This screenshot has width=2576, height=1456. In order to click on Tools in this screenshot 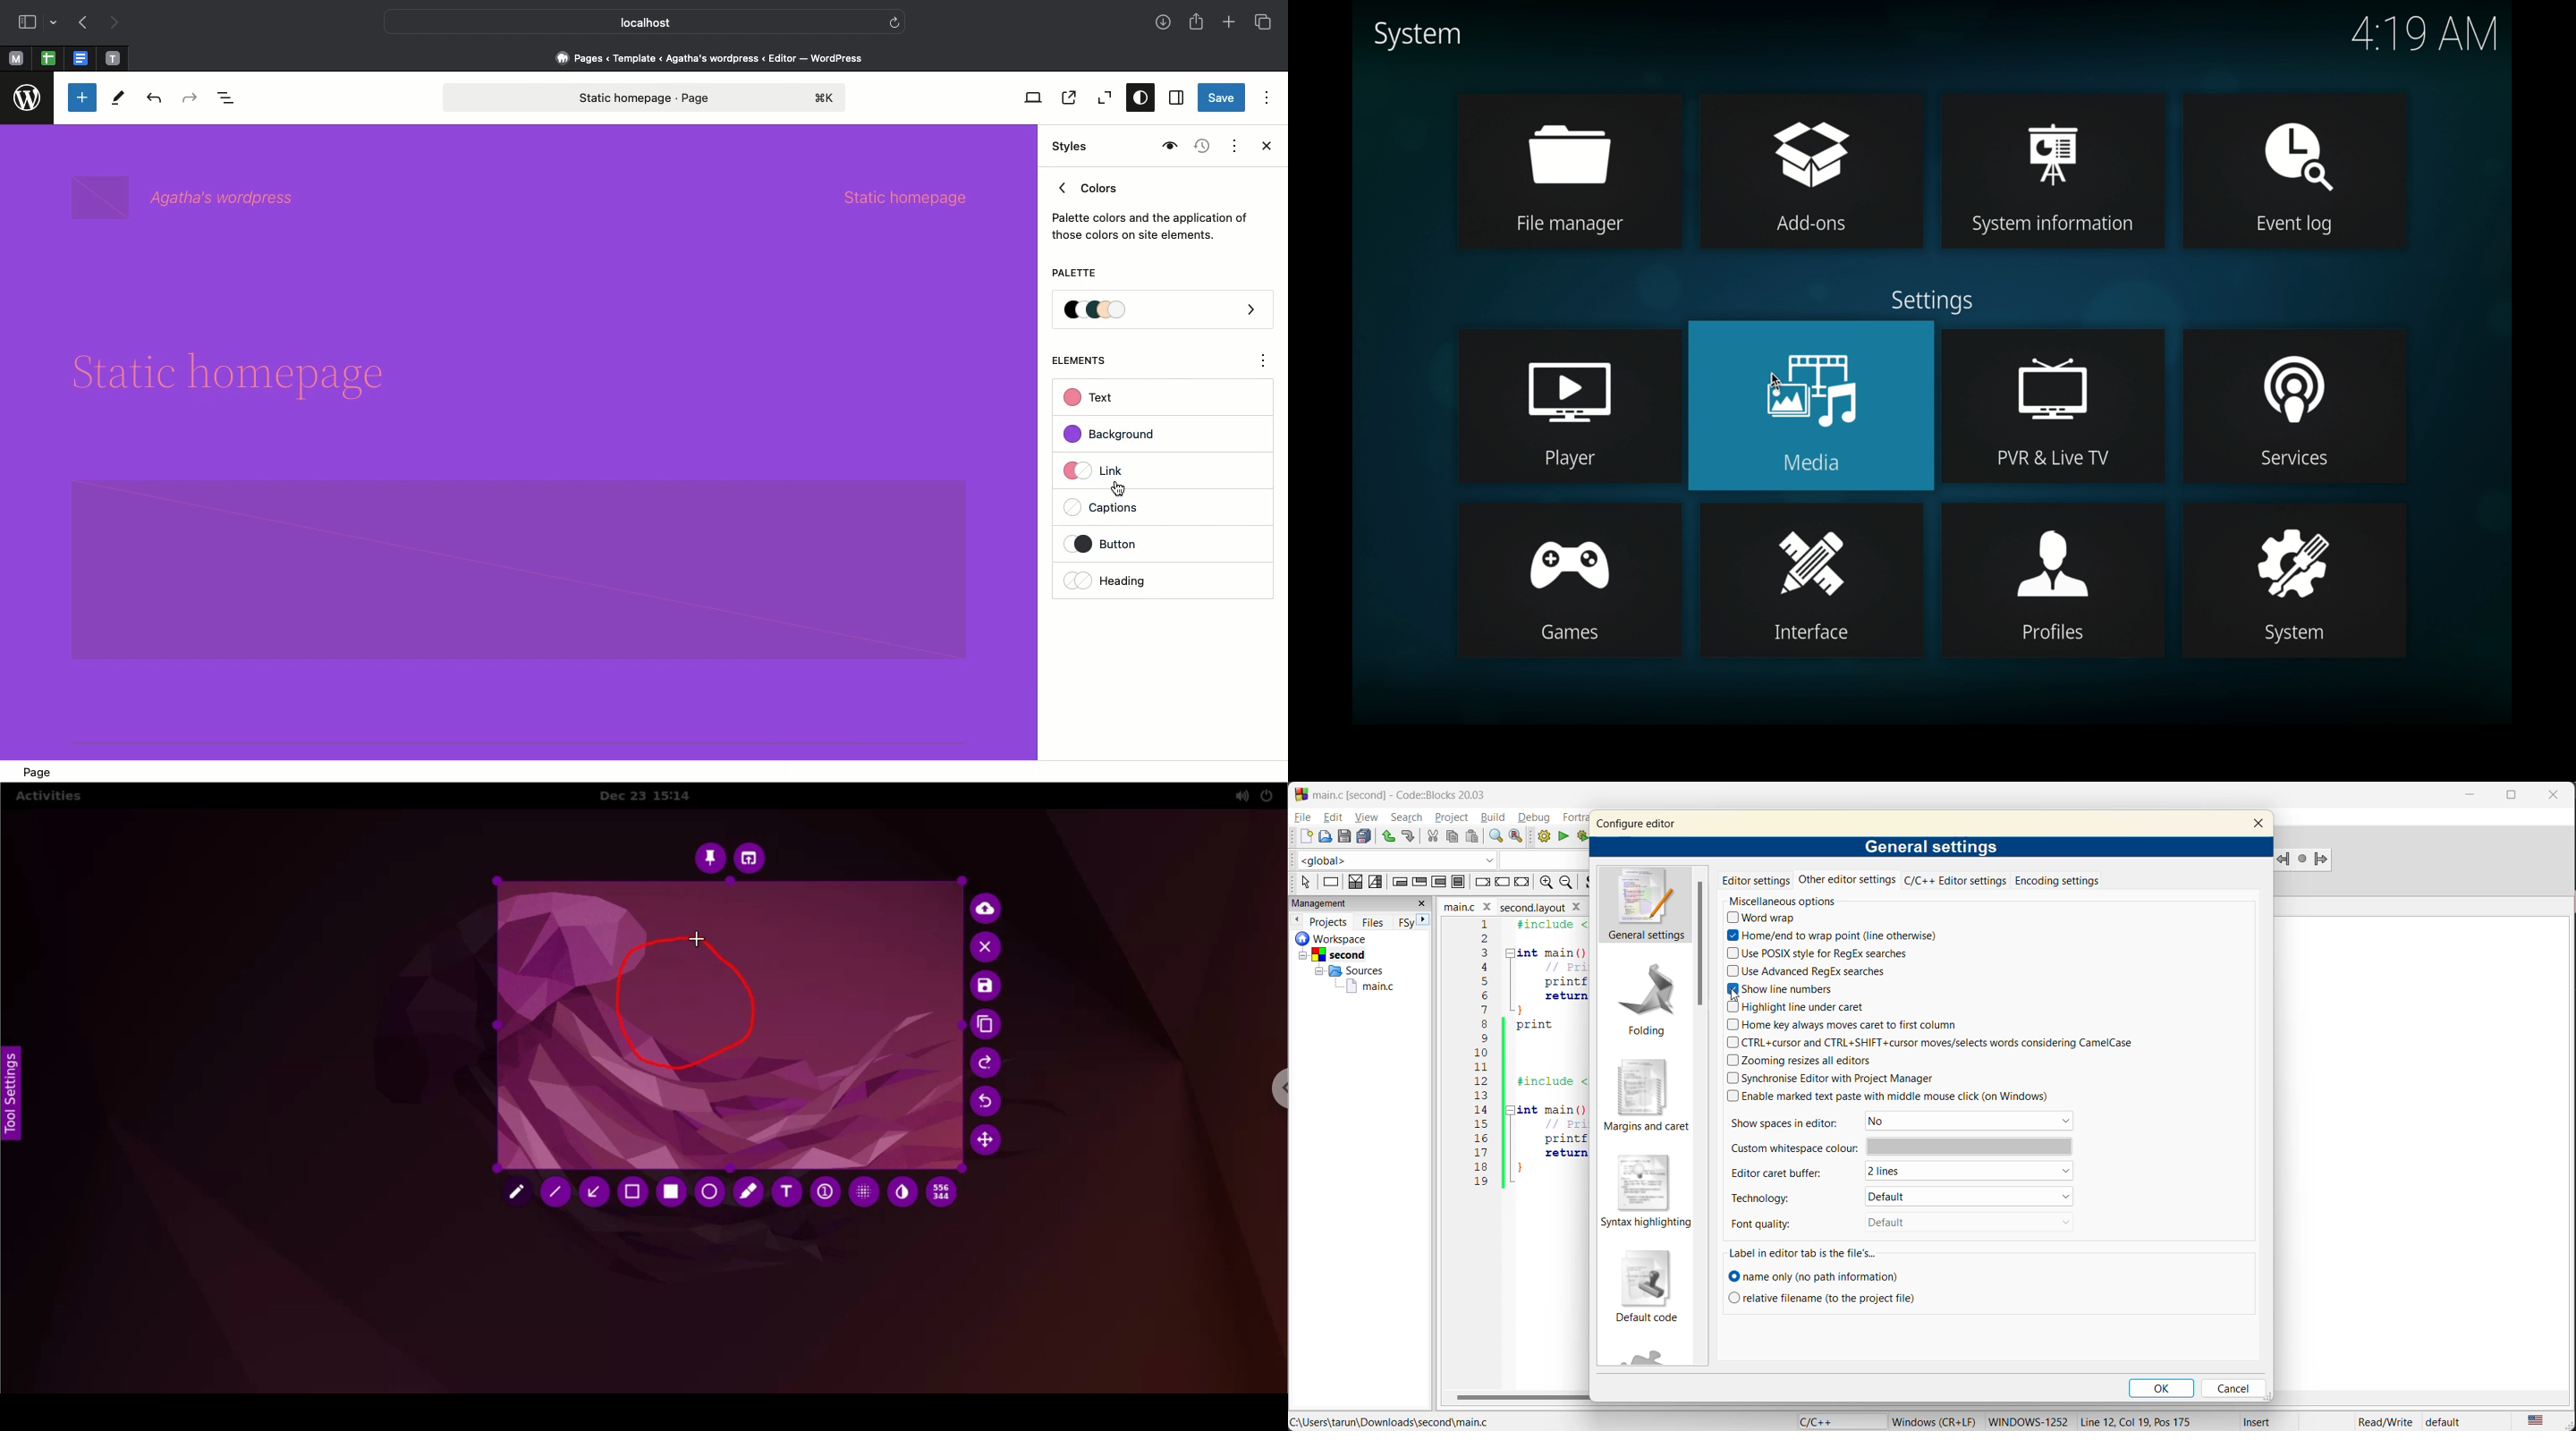, I will do `click(119, 102)`.